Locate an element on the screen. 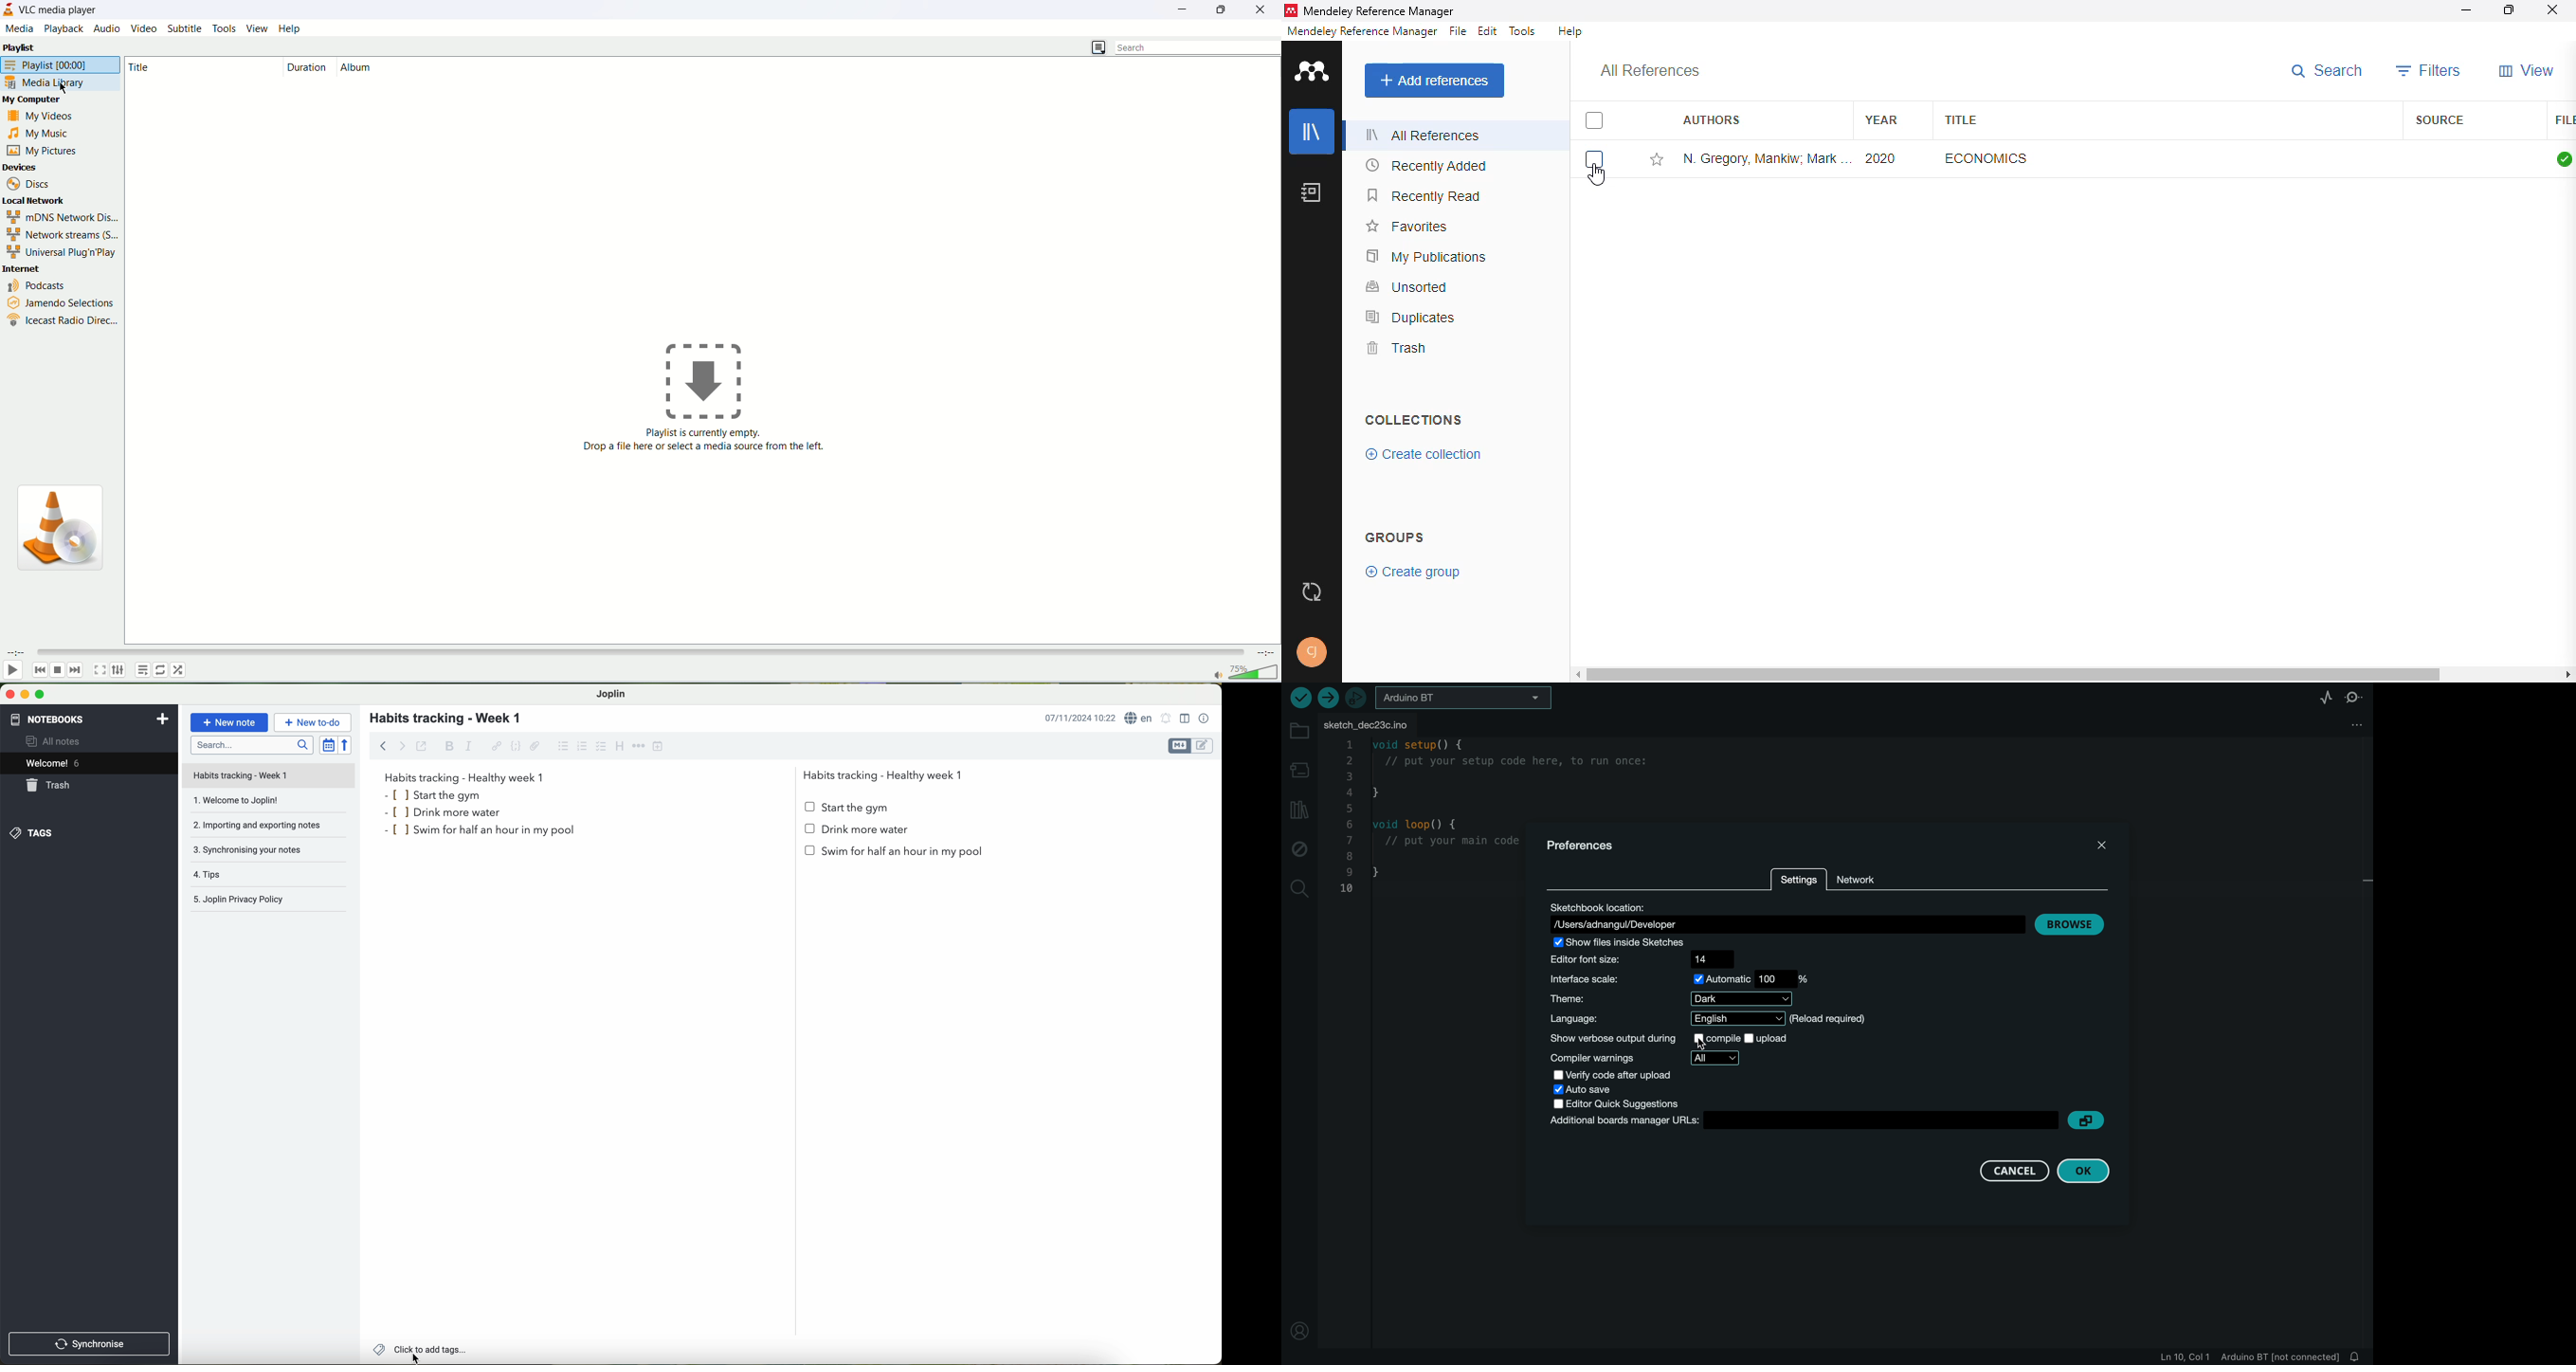 The height and width of the screenshot is (1372, 2576). Cursor is located at coordinates (417, 1356).